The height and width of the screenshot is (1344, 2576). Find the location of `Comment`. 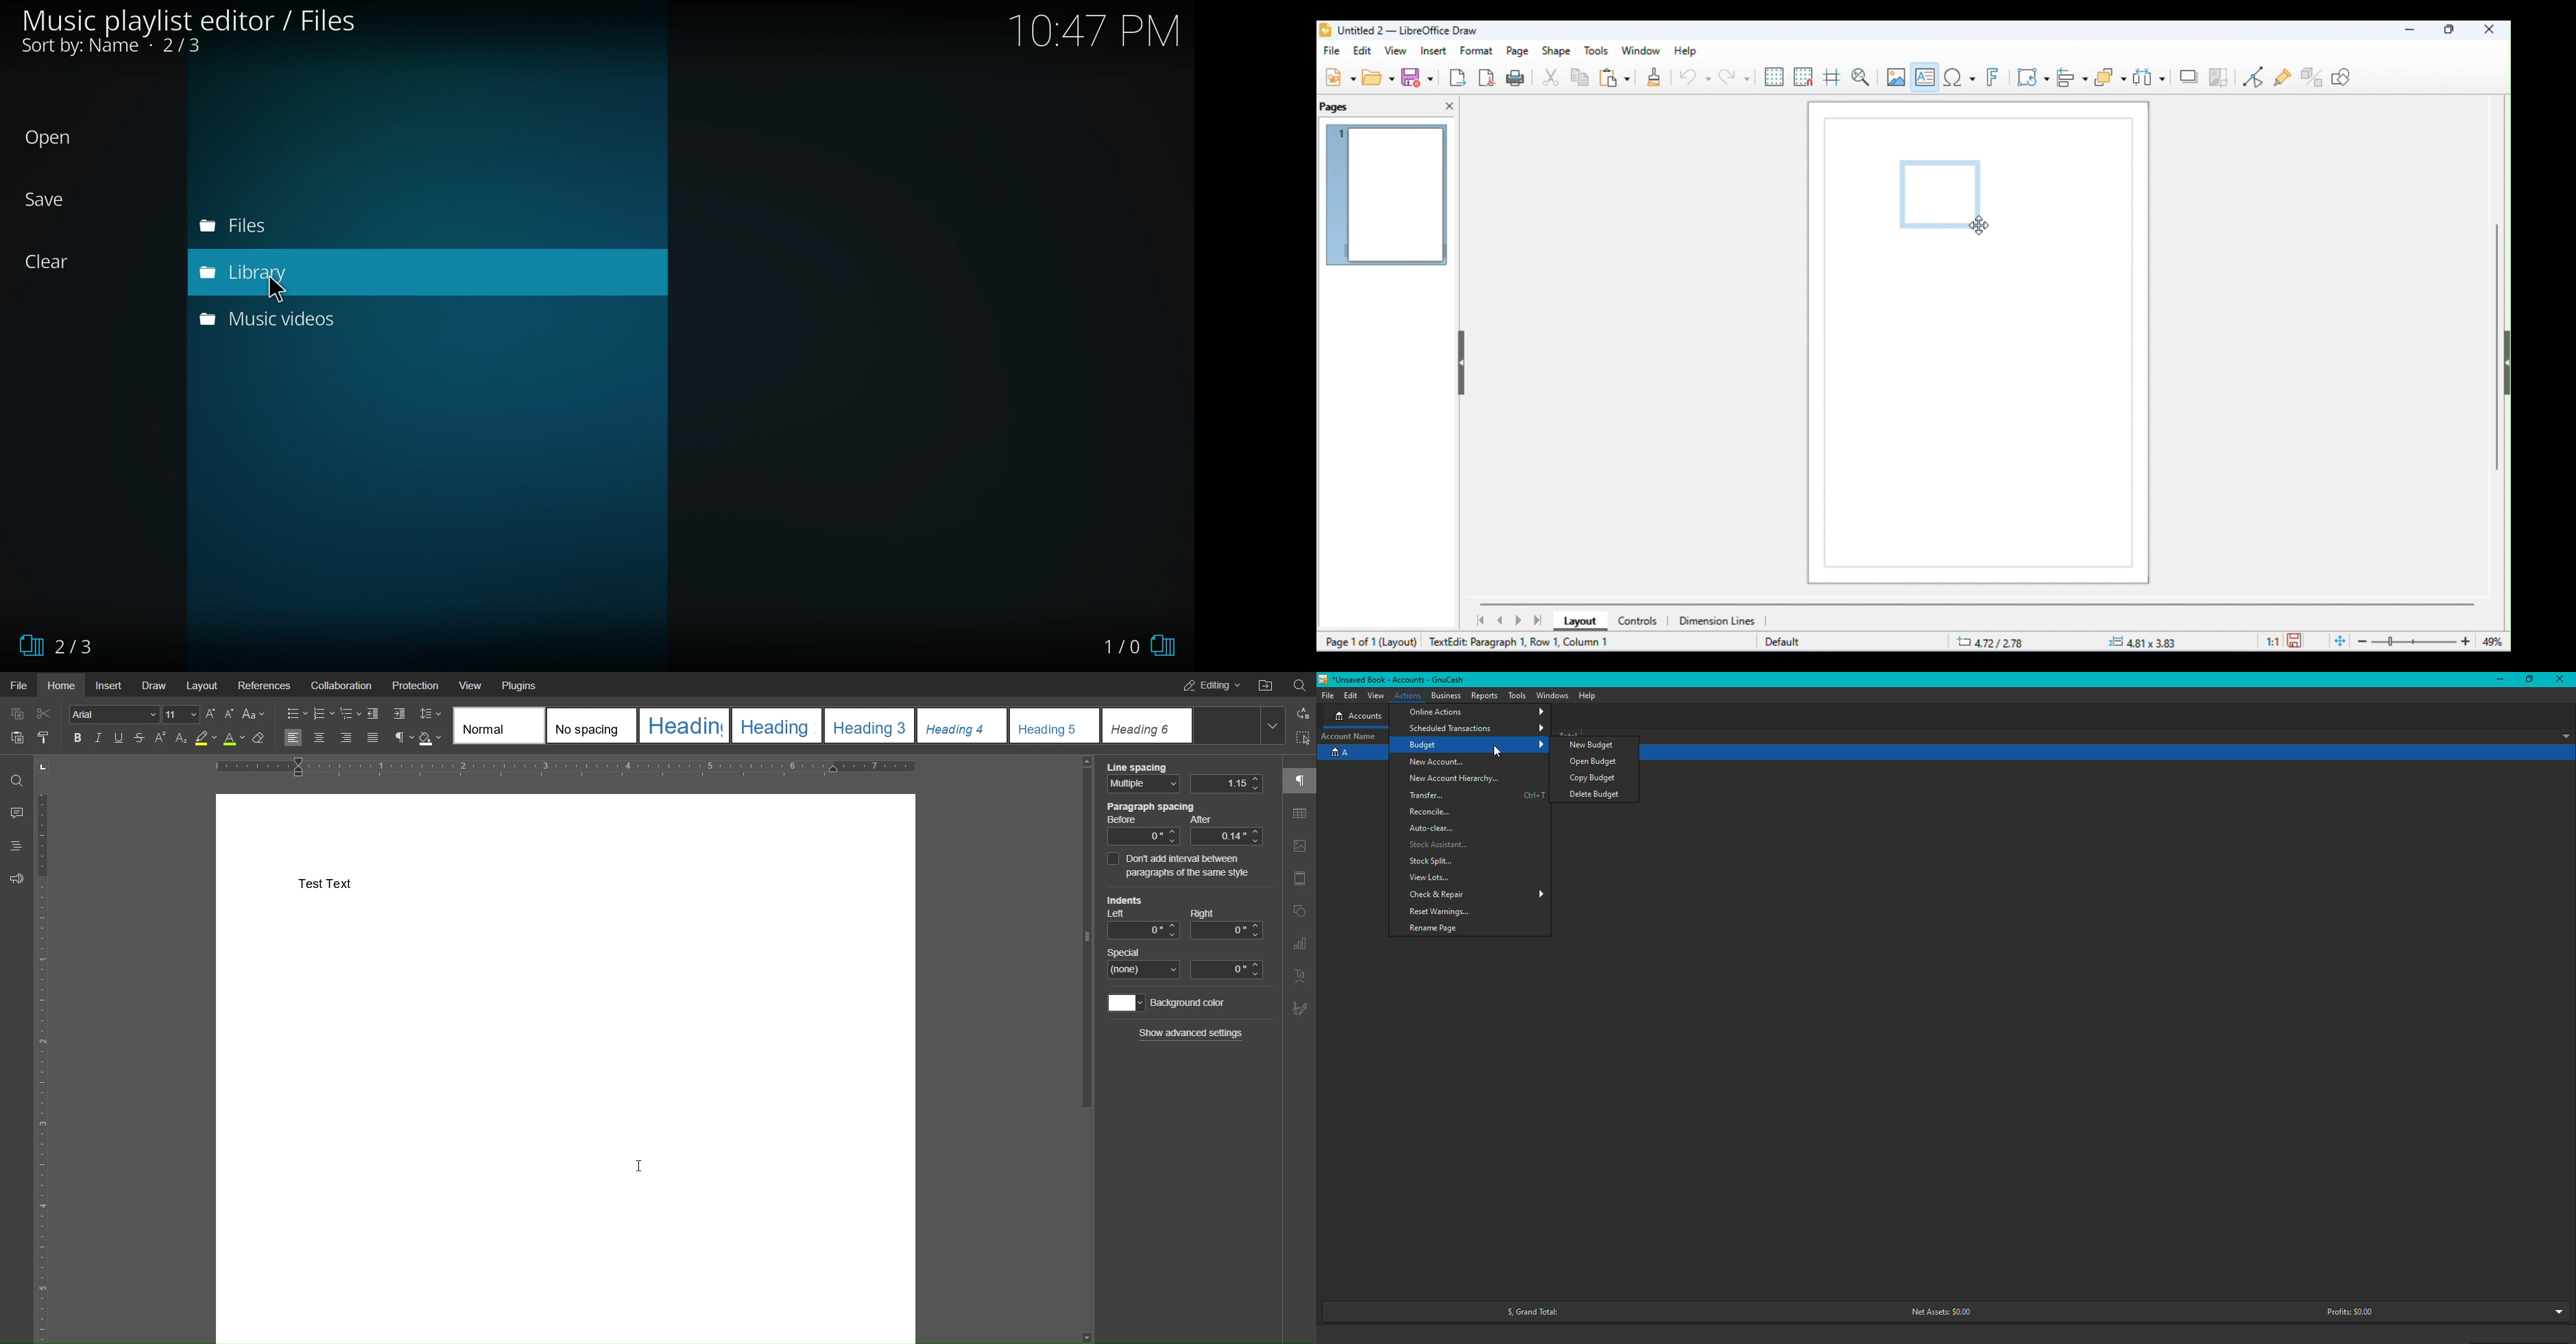

Comment is located at coordinates (16, 813).